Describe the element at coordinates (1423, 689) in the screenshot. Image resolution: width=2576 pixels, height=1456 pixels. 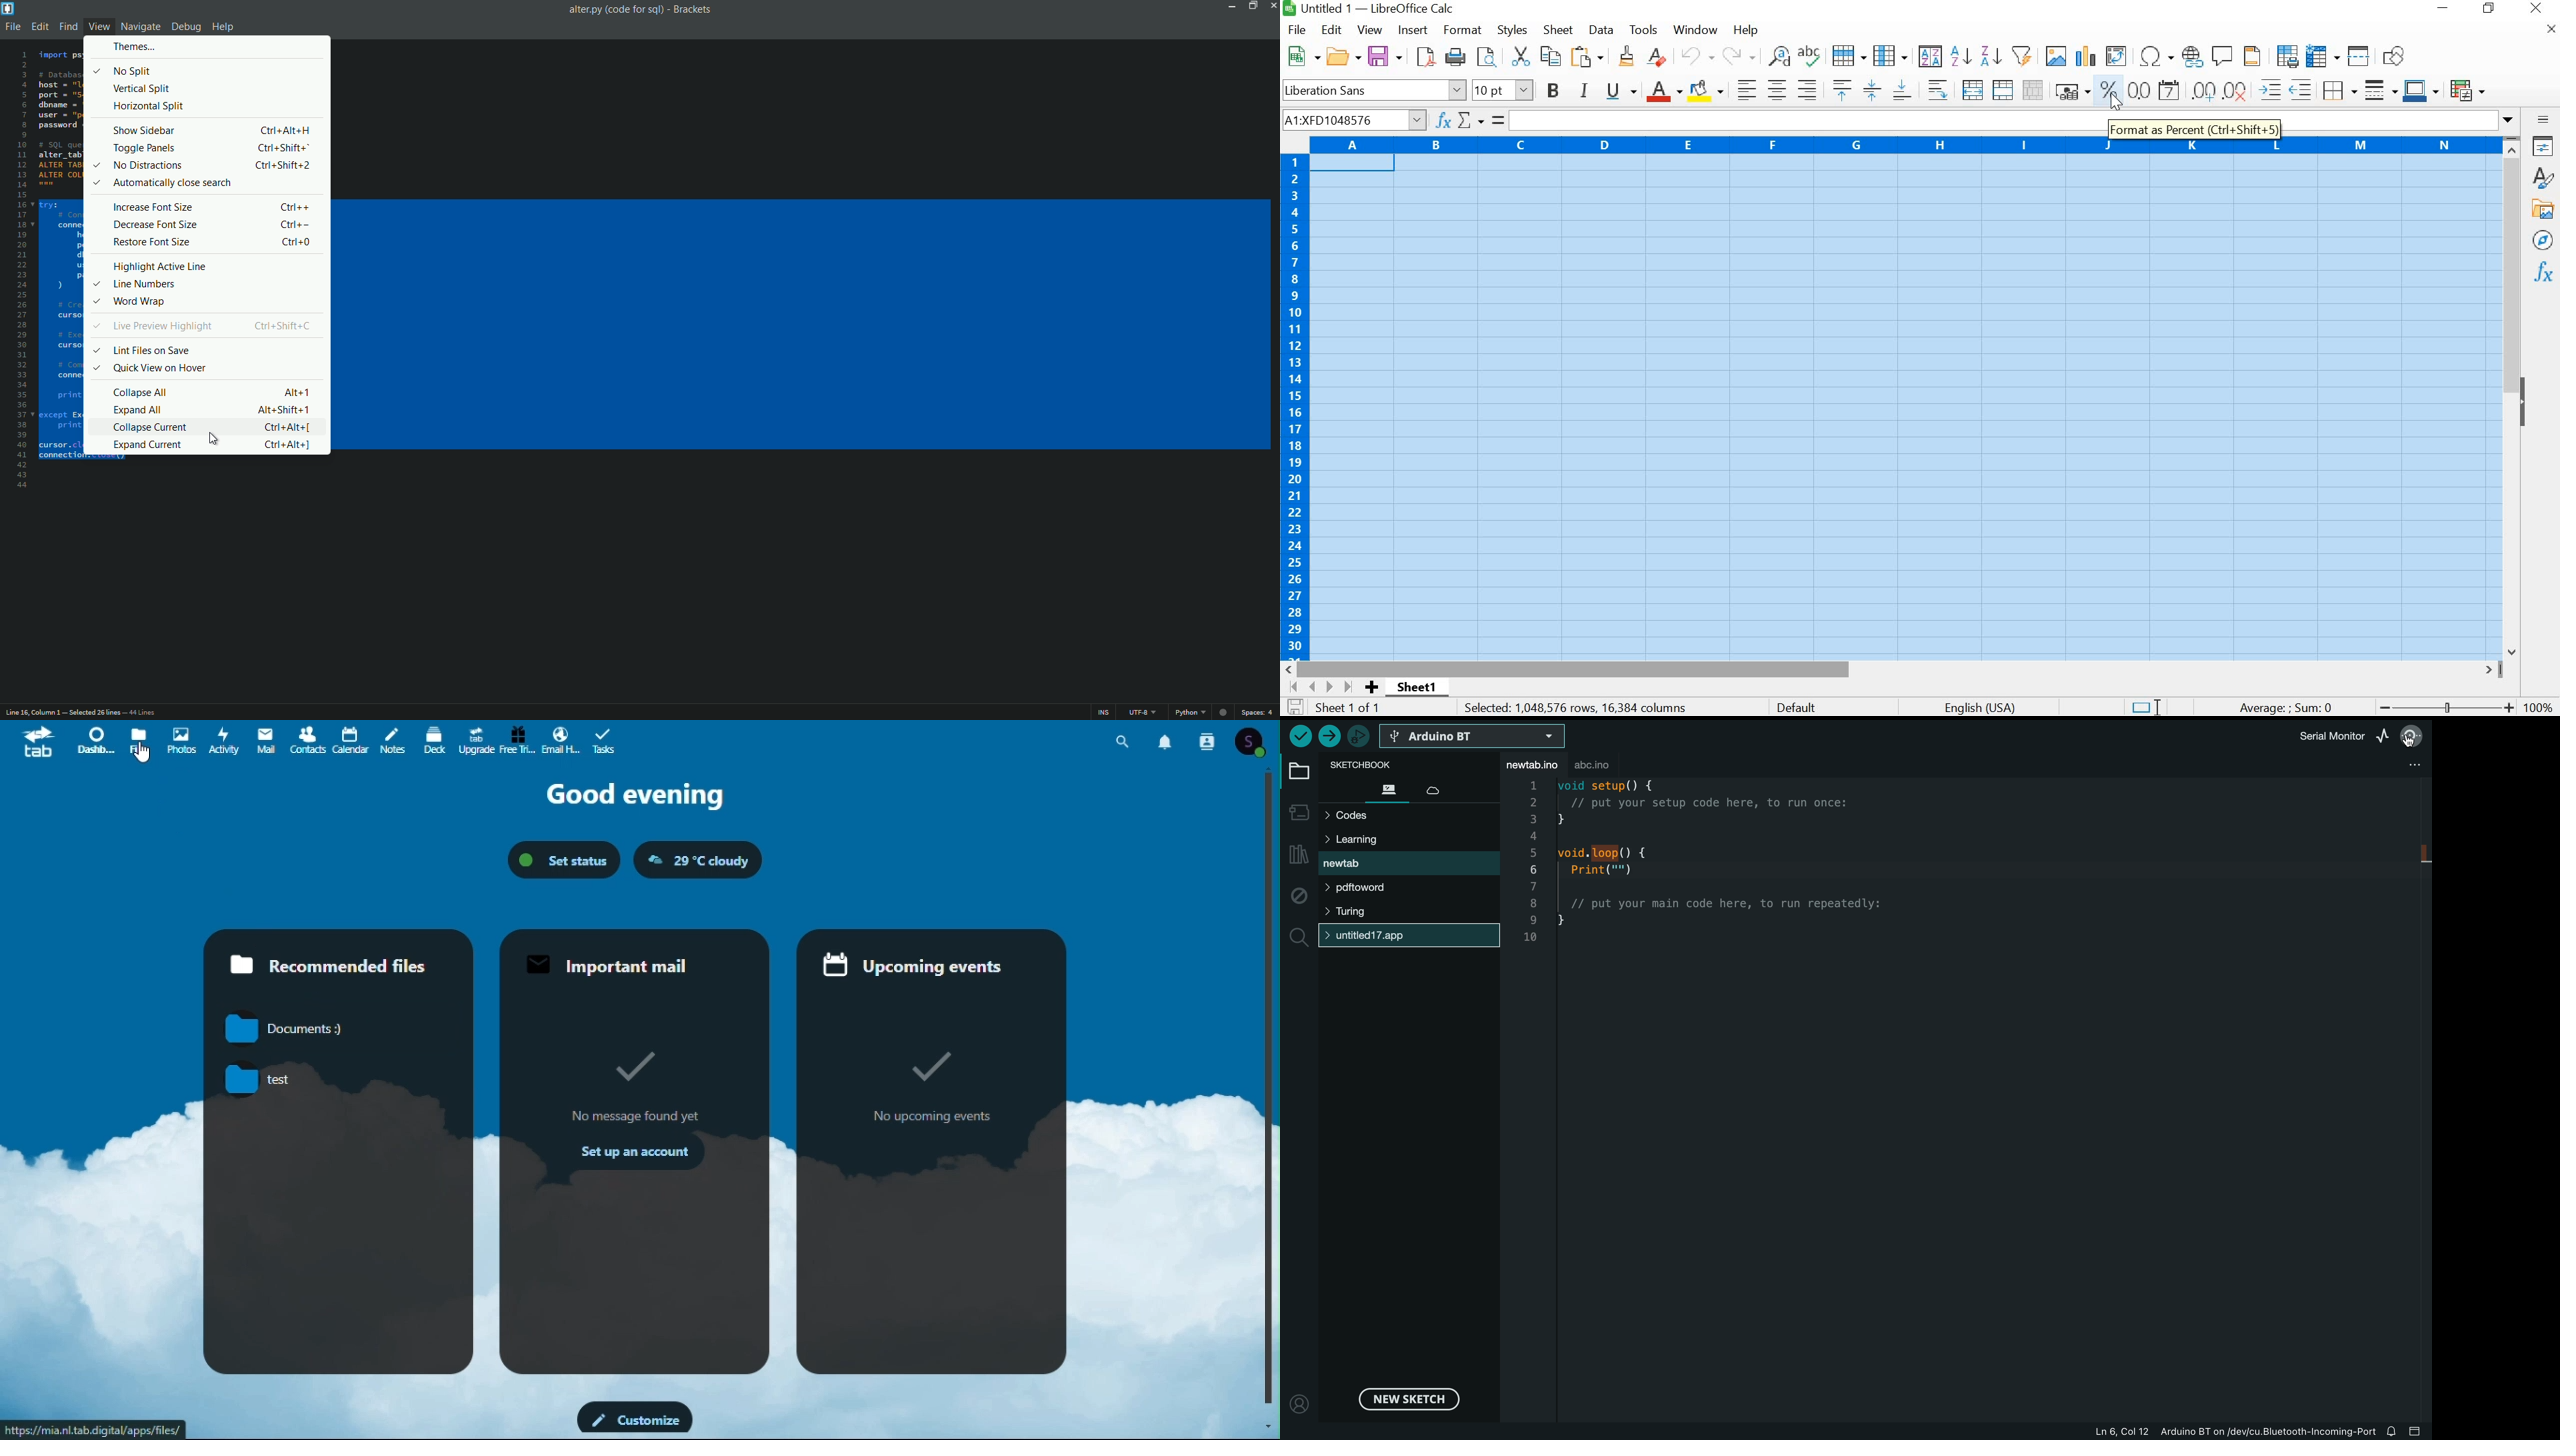
I see `SHEET1` at that location.